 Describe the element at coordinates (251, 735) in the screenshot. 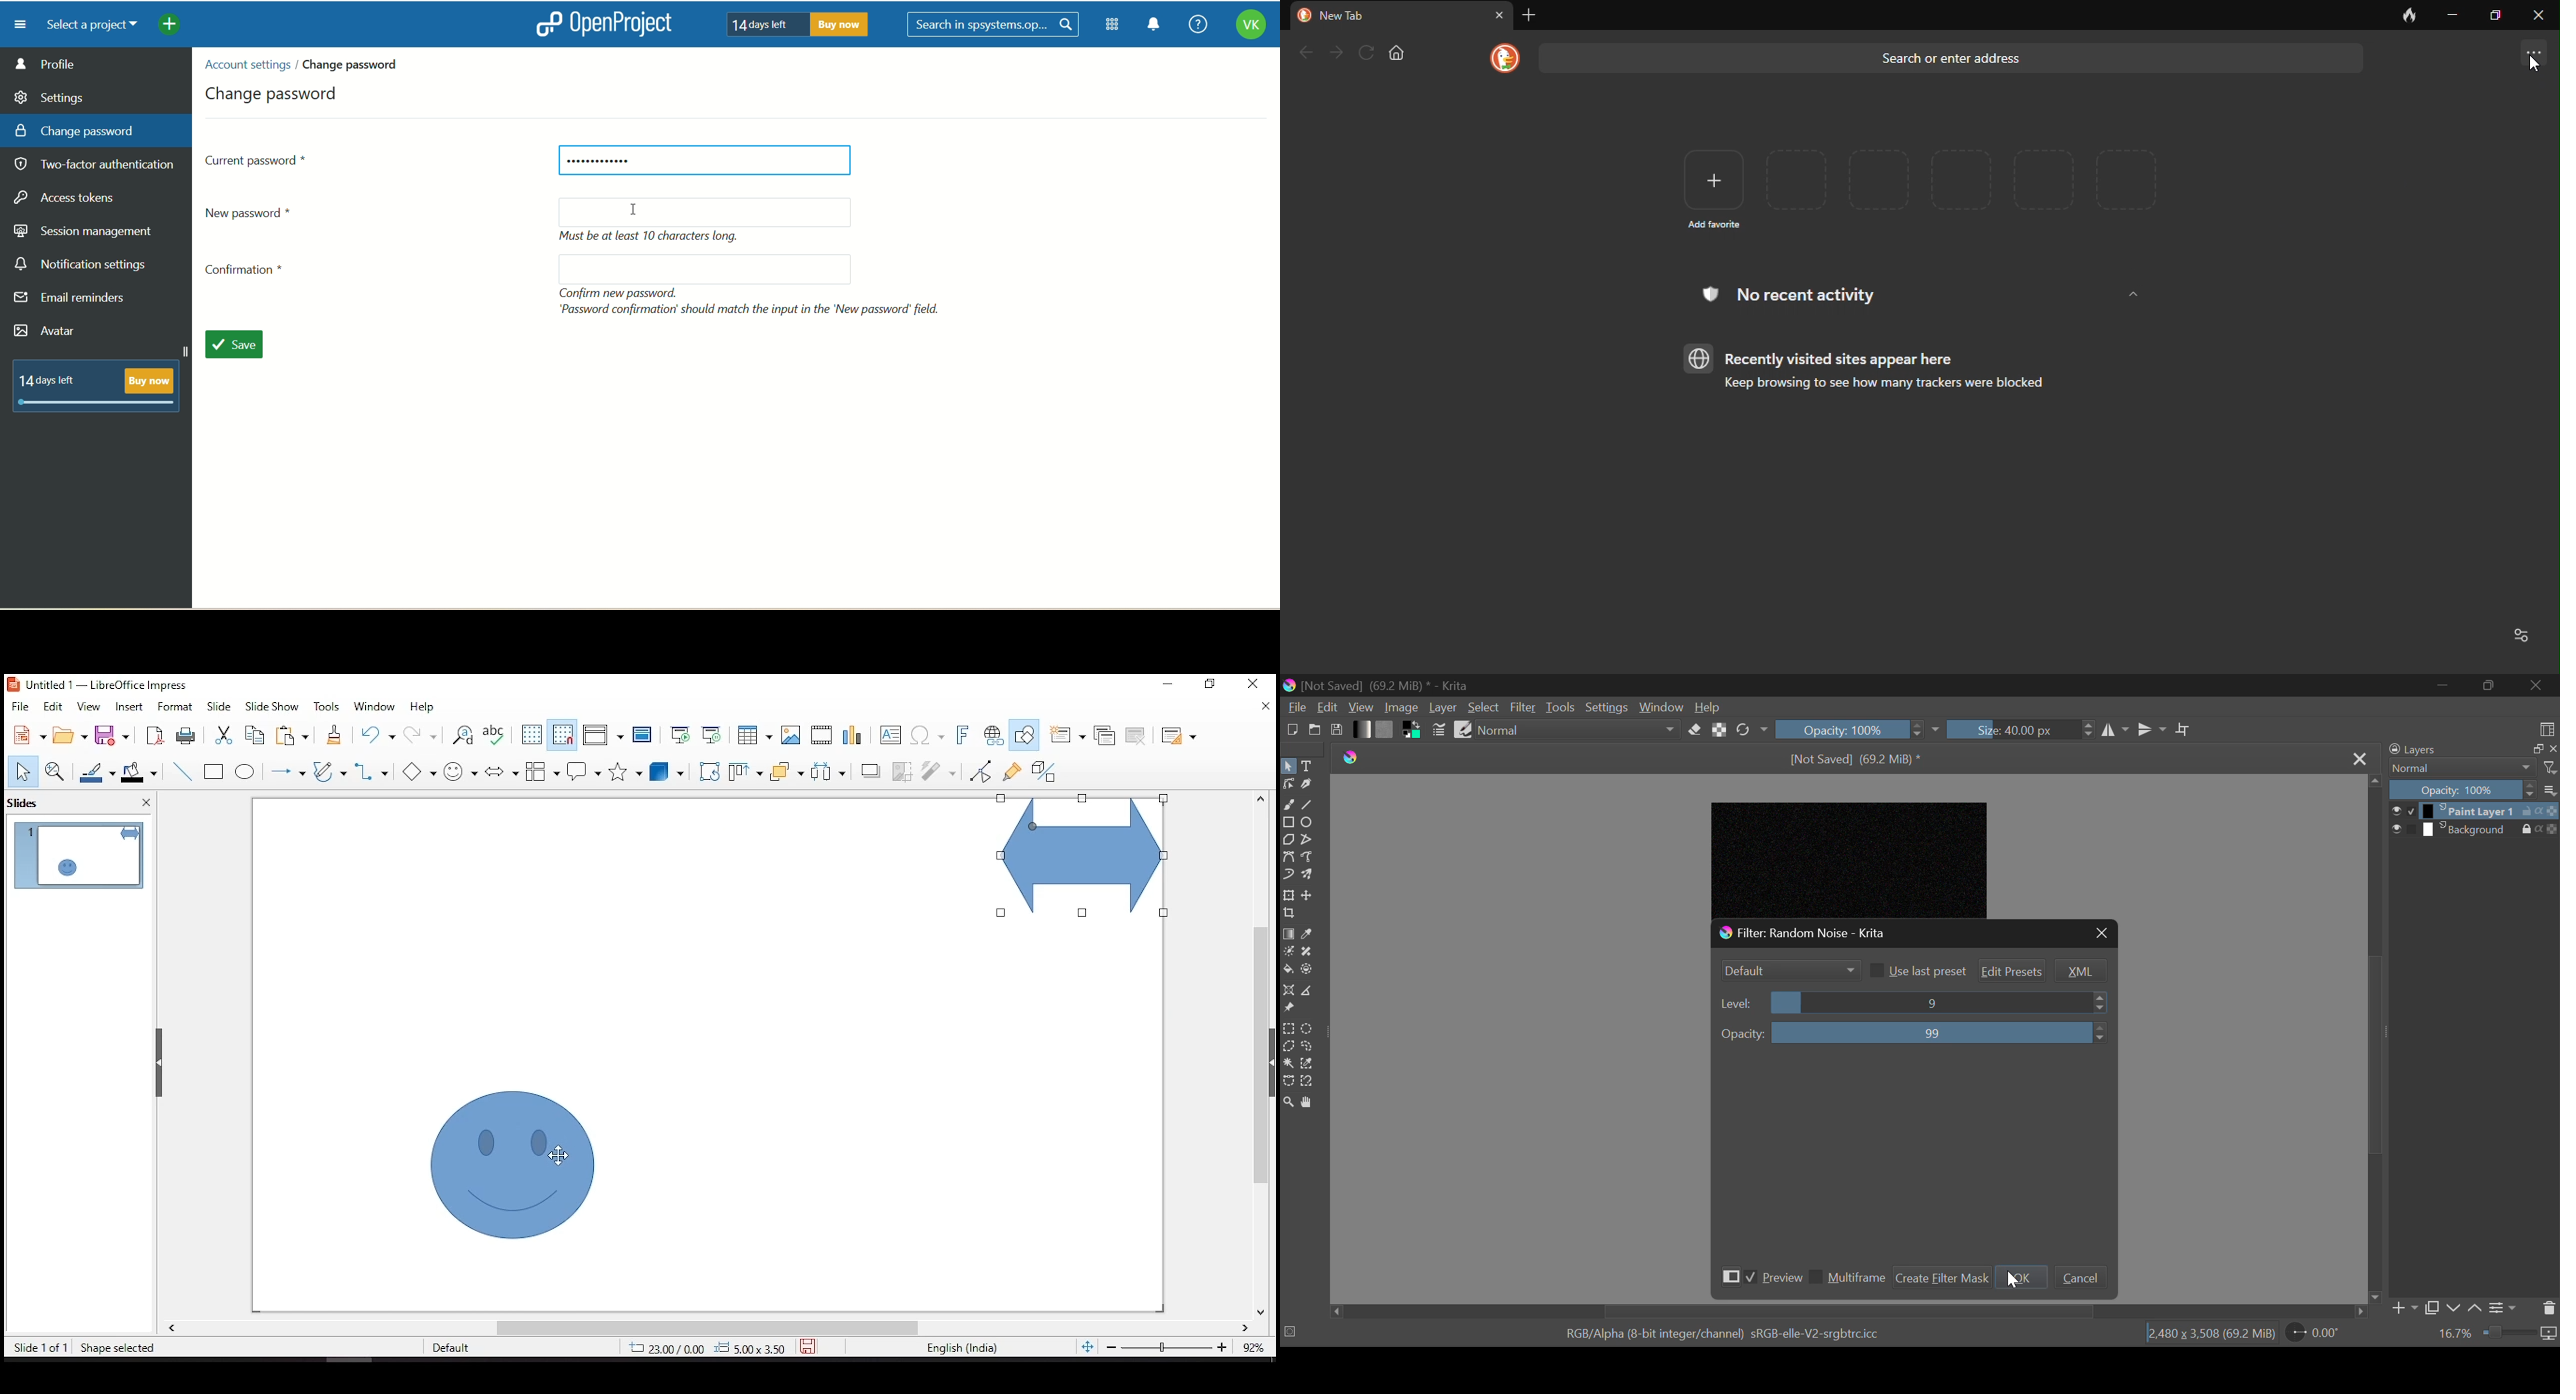

I see `copy` at that location.